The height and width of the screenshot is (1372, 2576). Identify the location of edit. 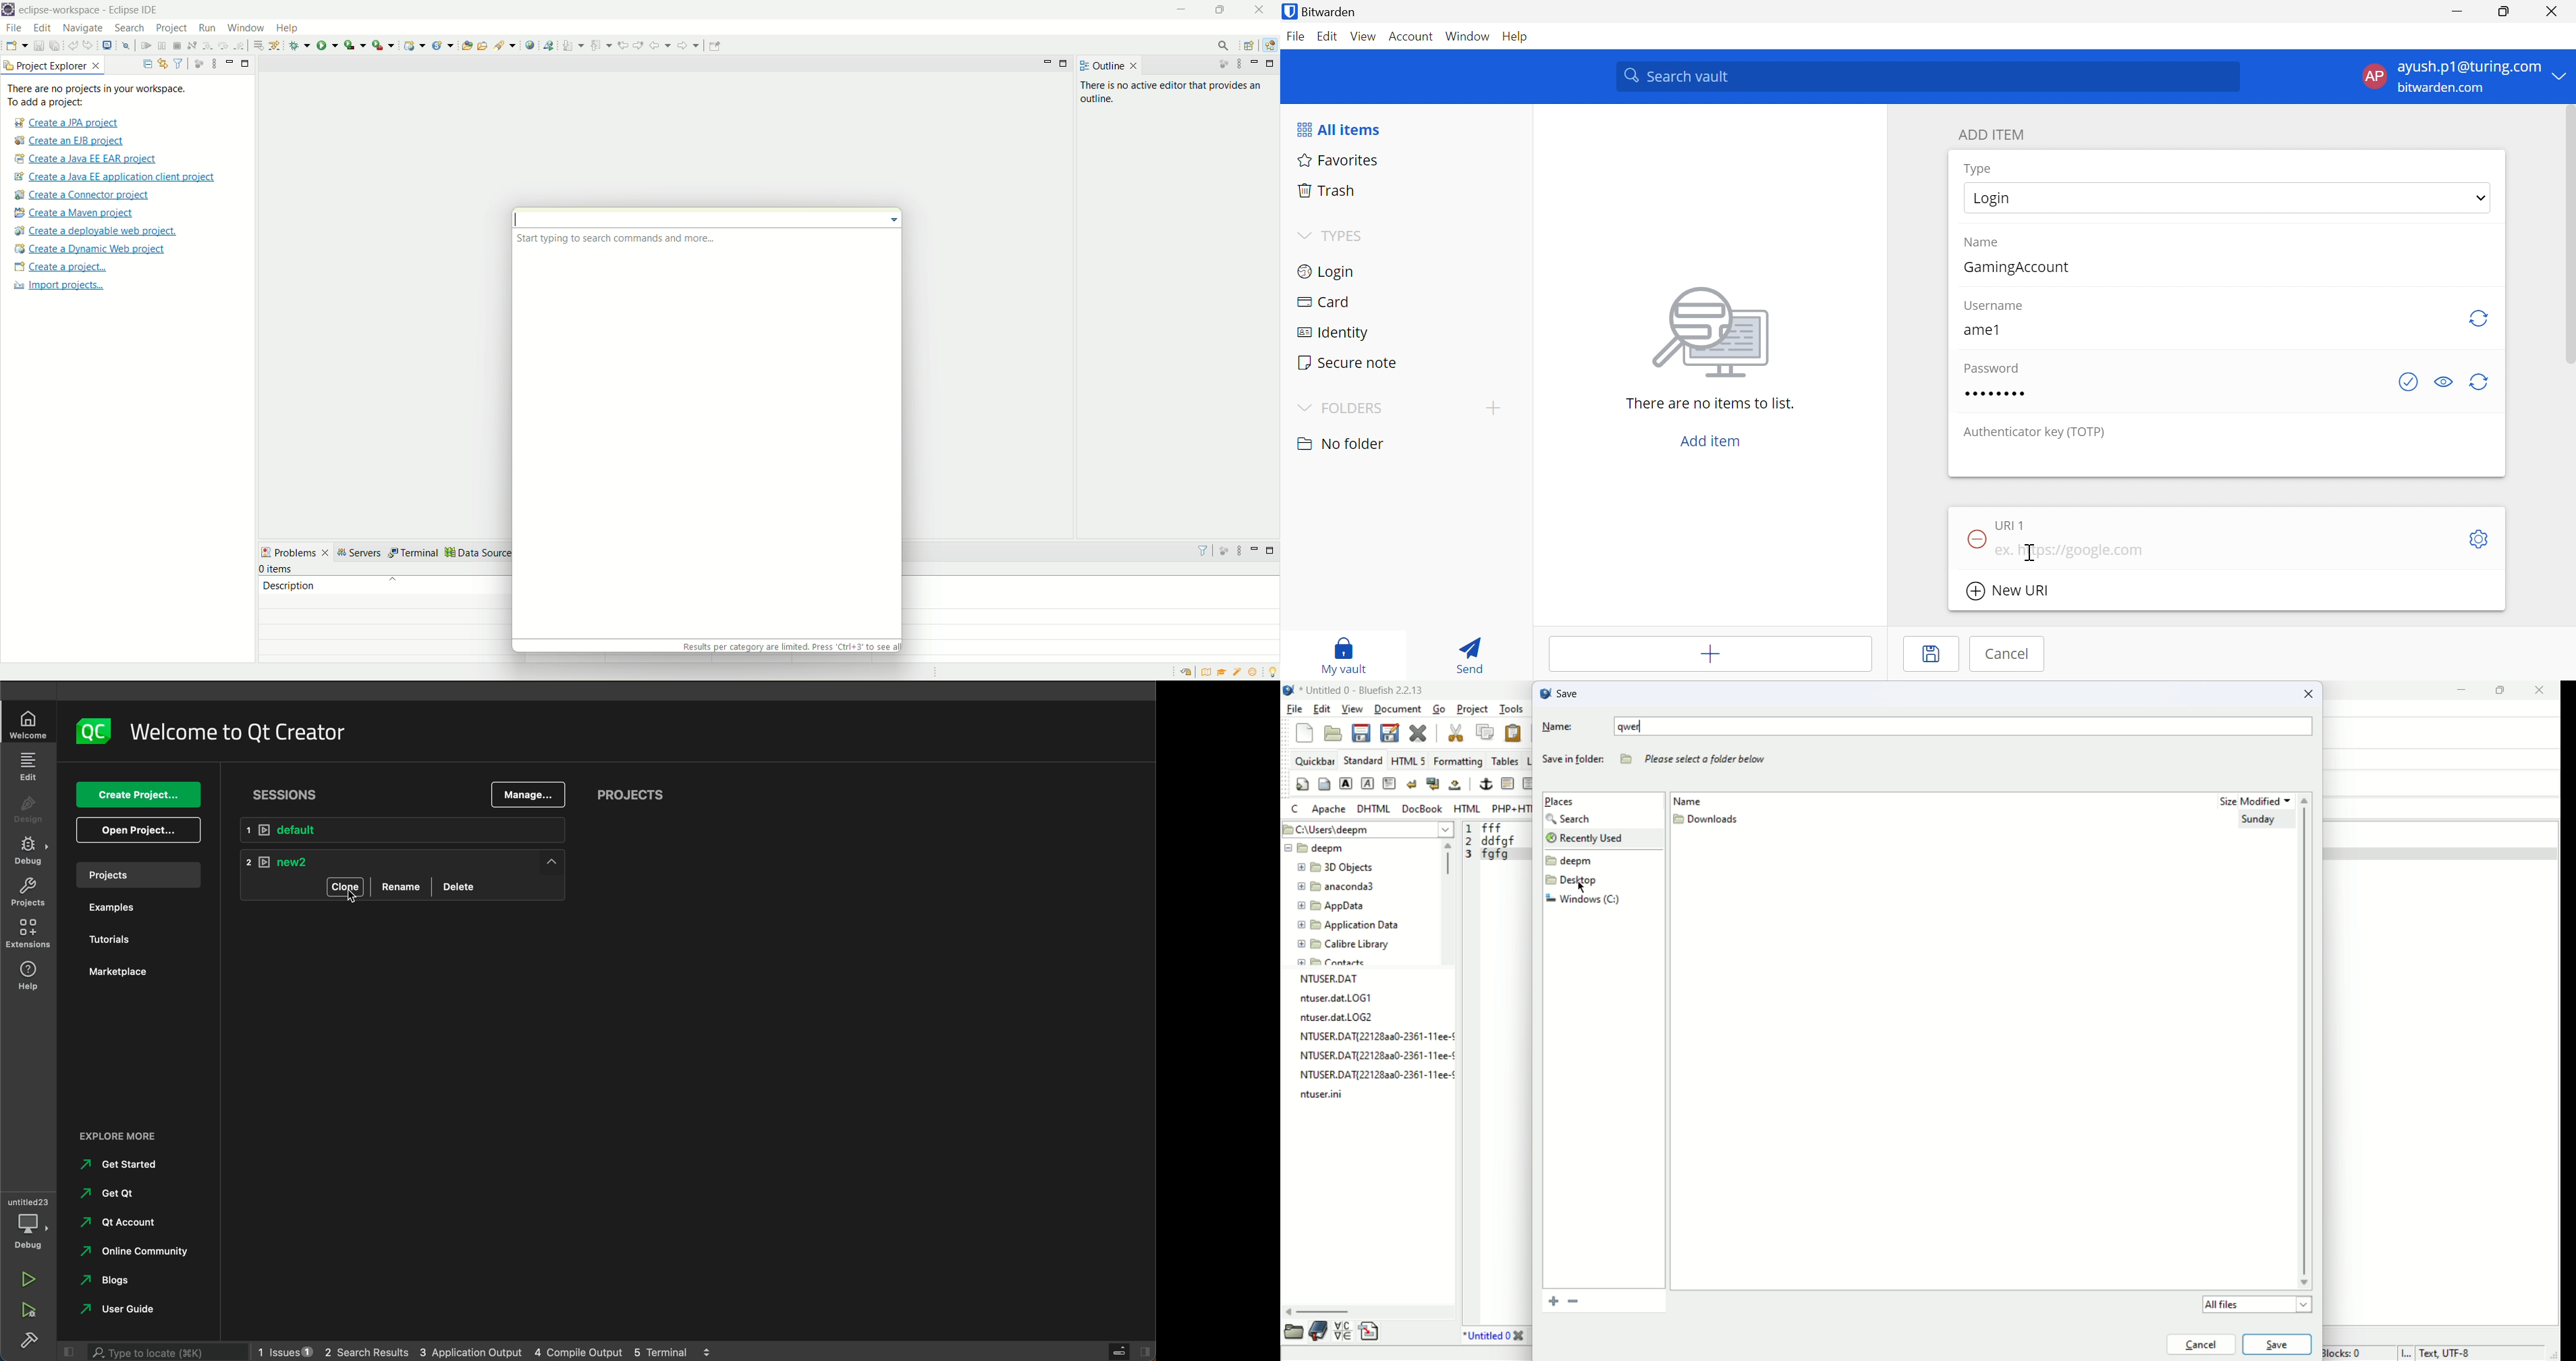
(1322, 709).